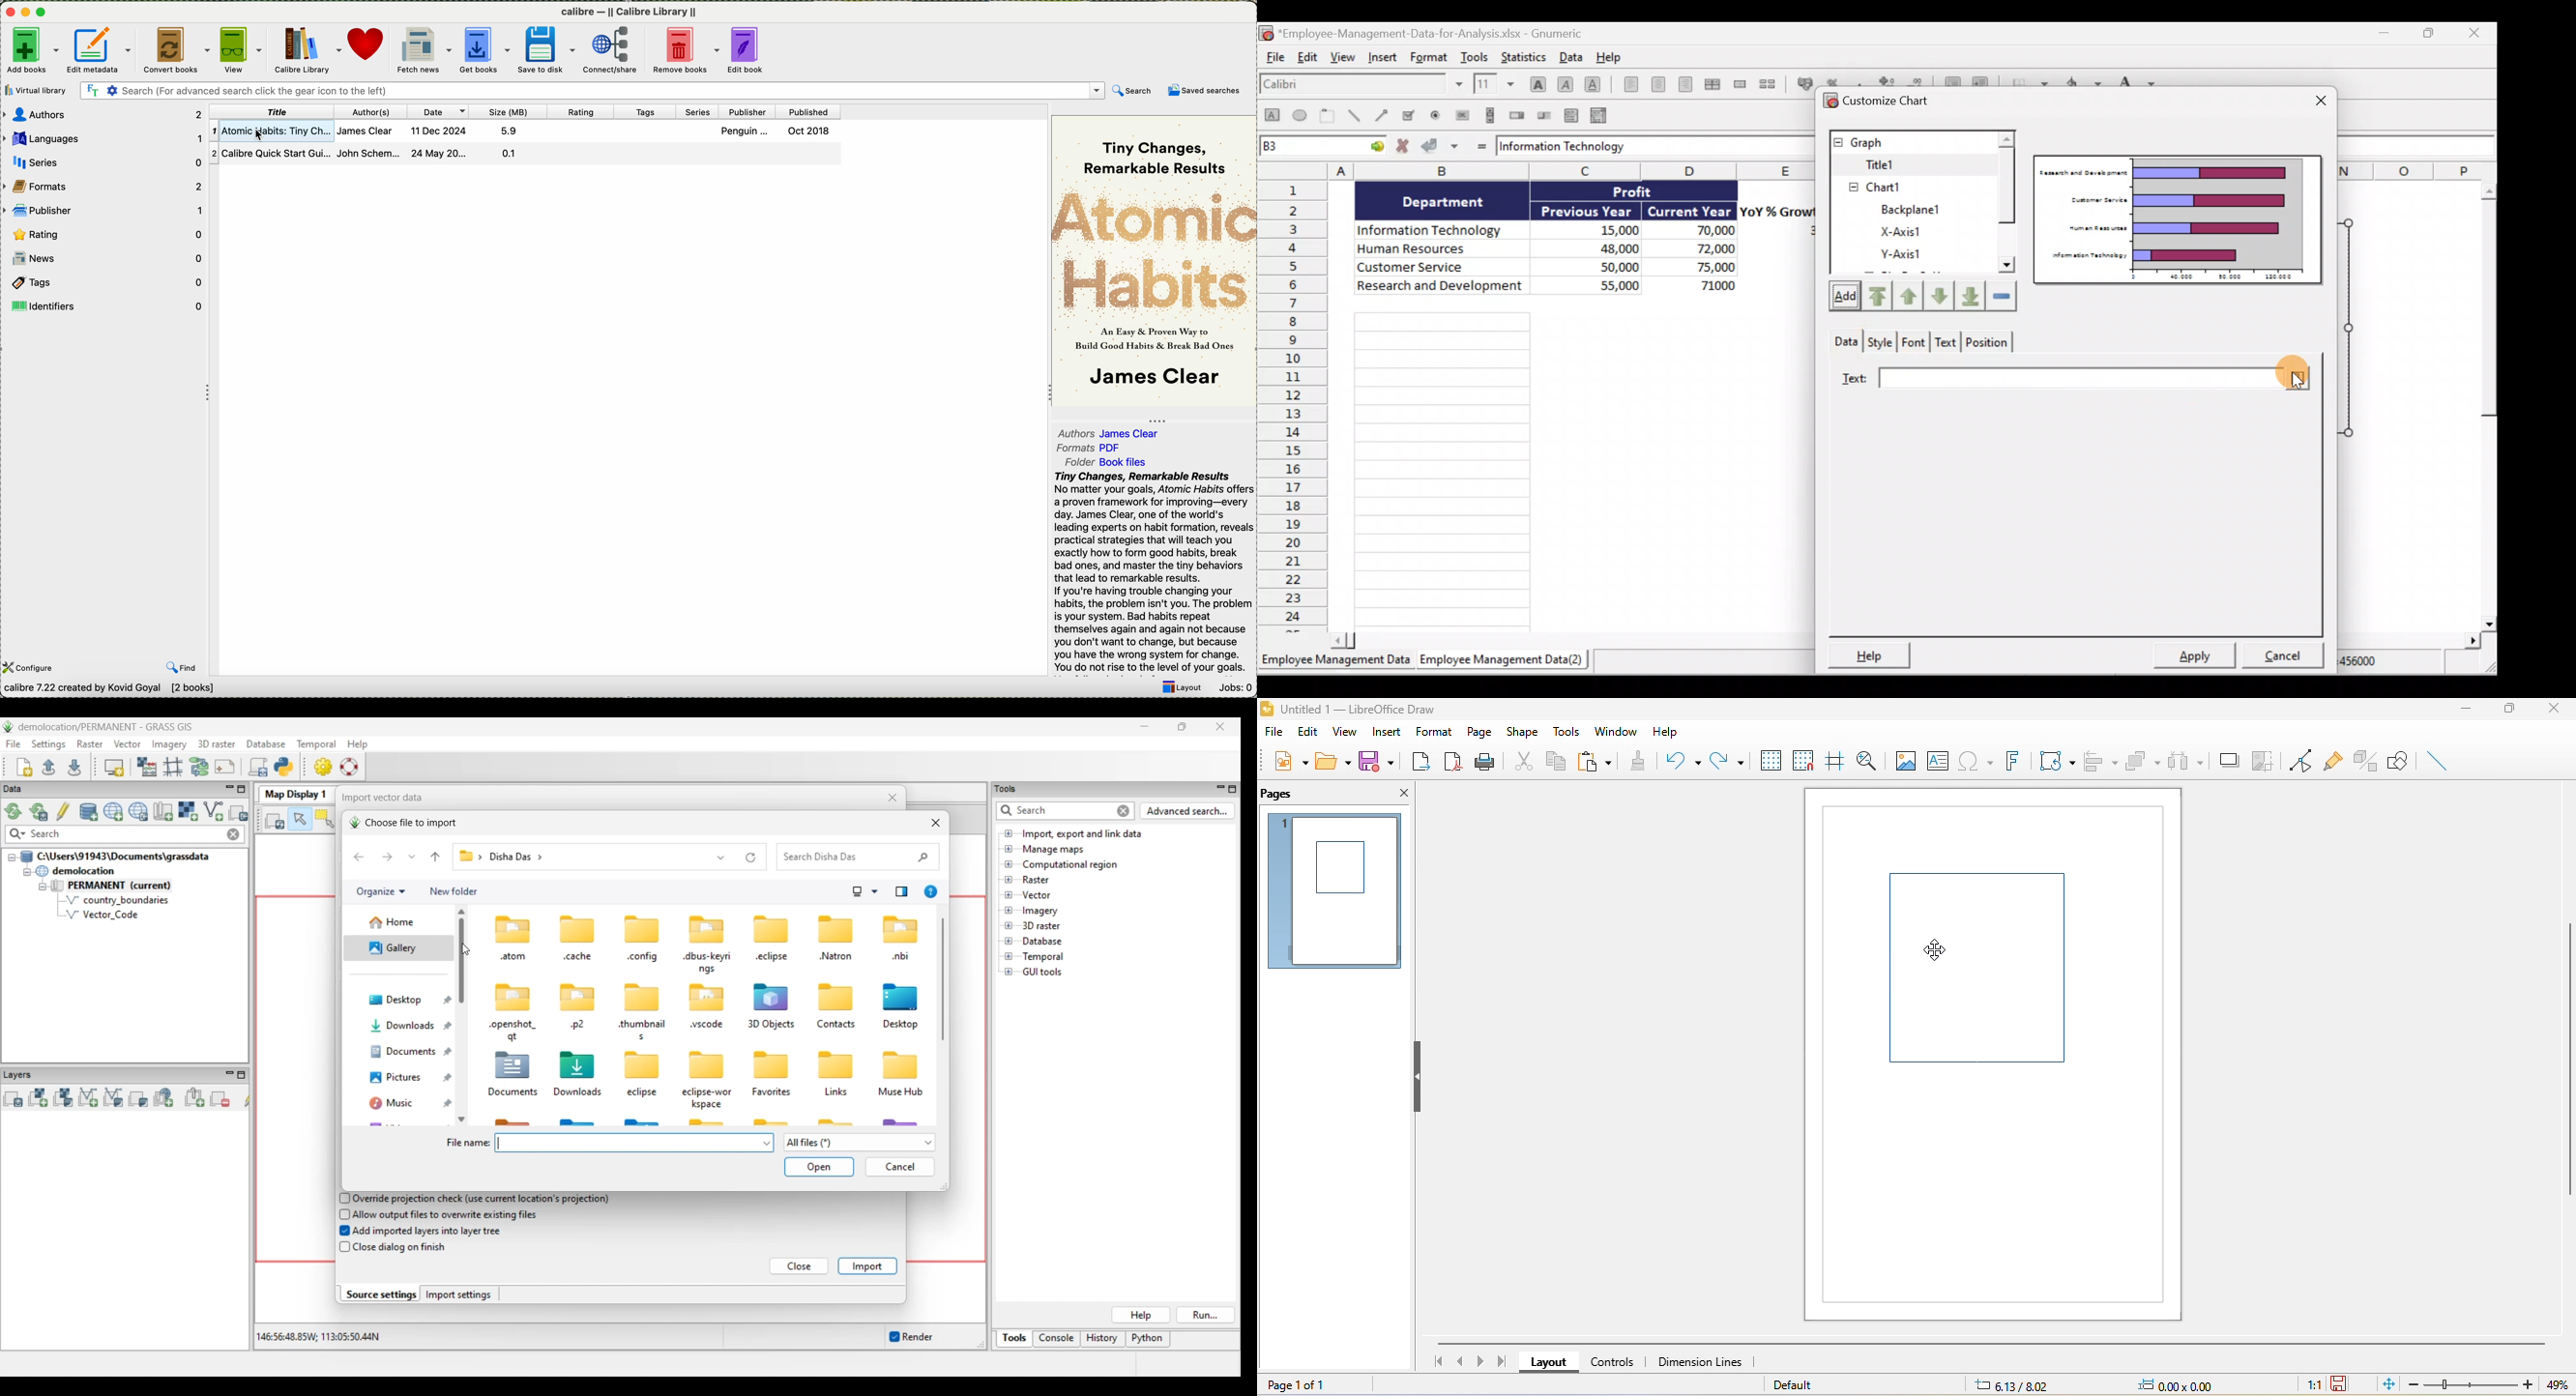 Image resolution: width=2576 pixels, height=1400 pixels. What do you see at coordinates (2176, 1384) in the screenshot?
I see `0.00x0.00` at bounding box center [2176, 1384].